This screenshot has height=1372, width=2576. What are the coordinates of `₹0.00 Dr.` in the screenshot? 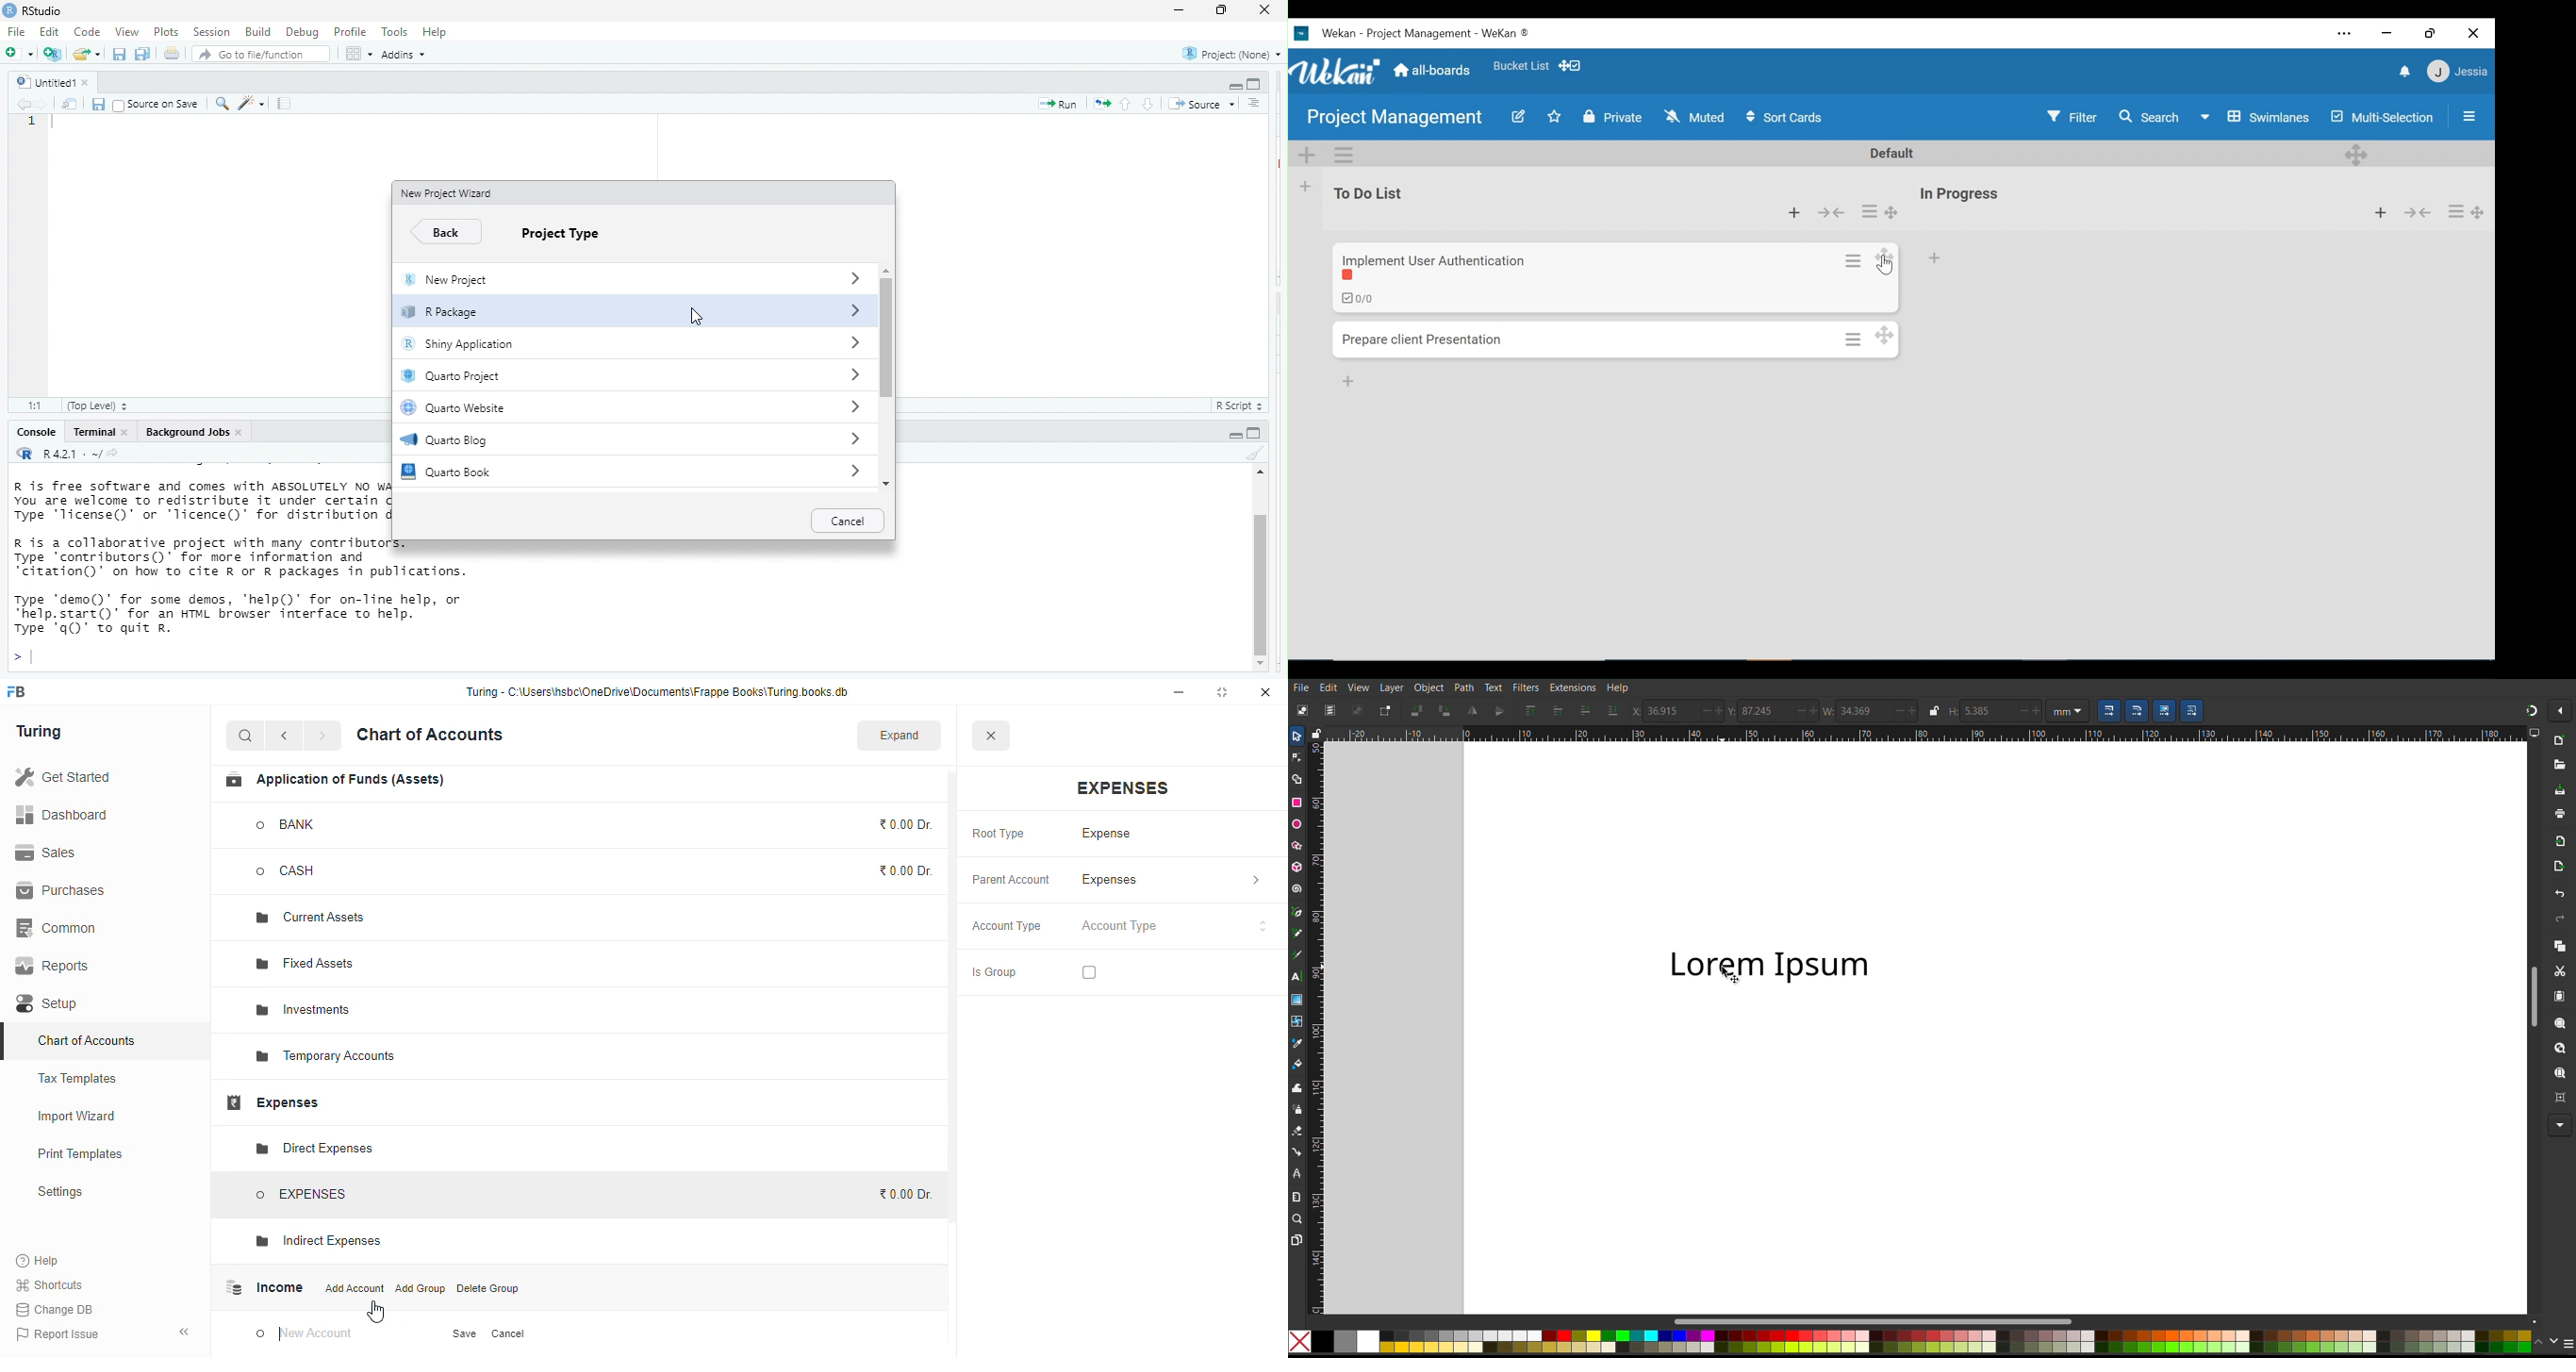 It's located at (907, 870).